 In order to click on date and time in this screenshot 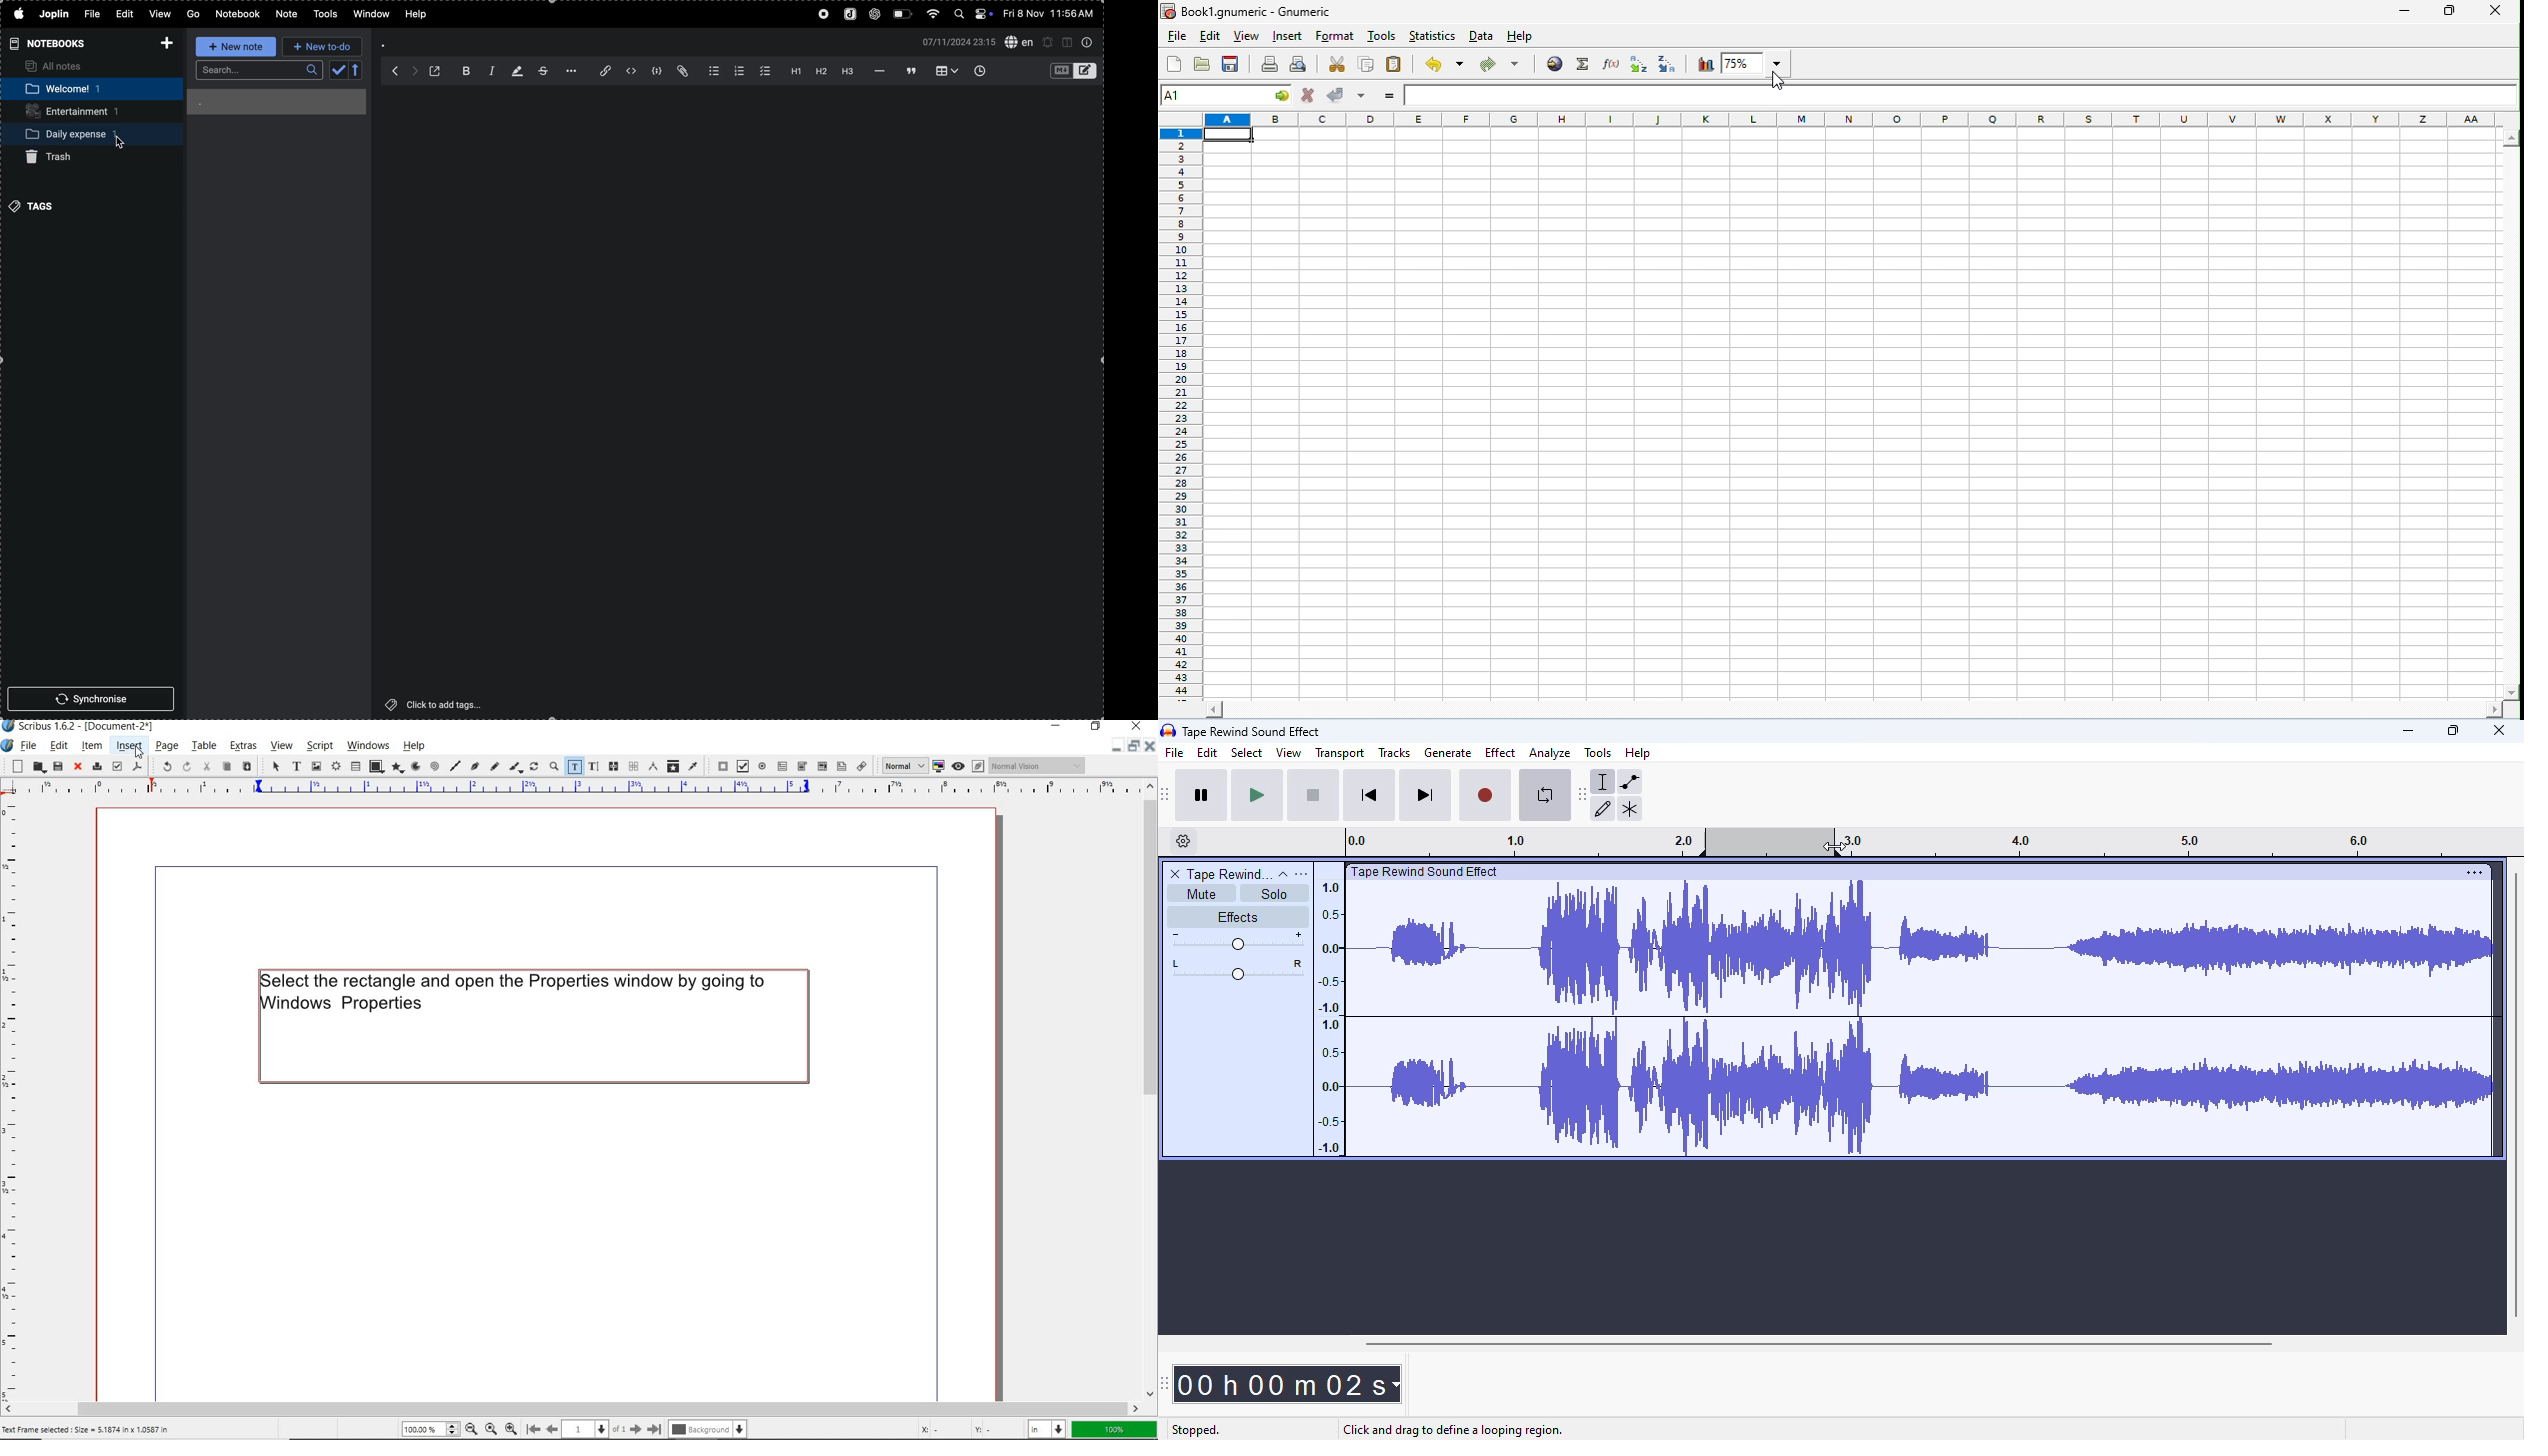, I will do `click(955, 41)`.